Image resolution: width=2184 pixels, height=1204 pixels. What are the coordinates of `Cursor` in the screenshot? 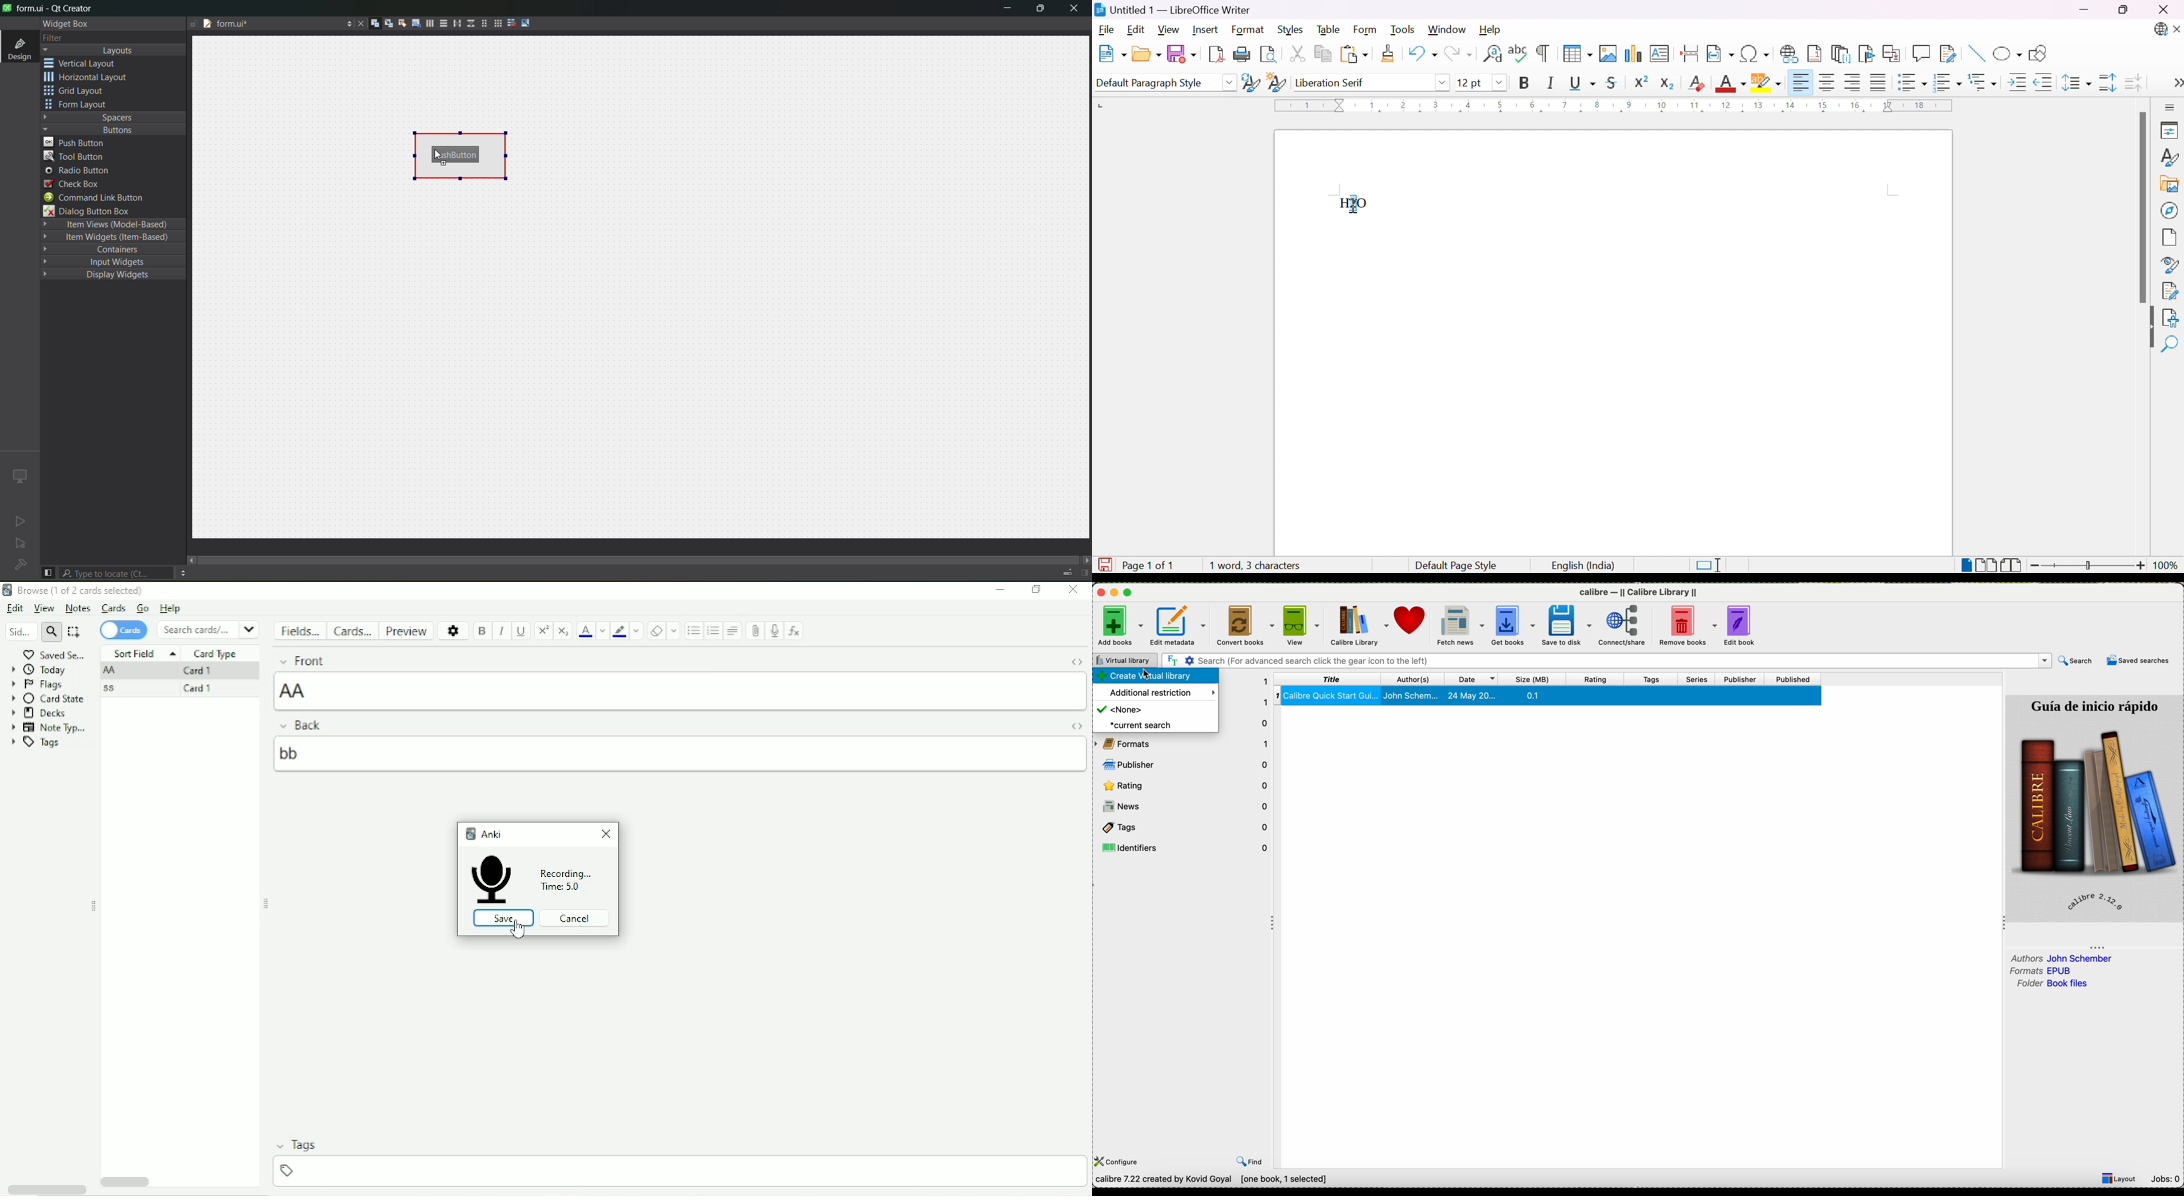 It's located at (777, 649).